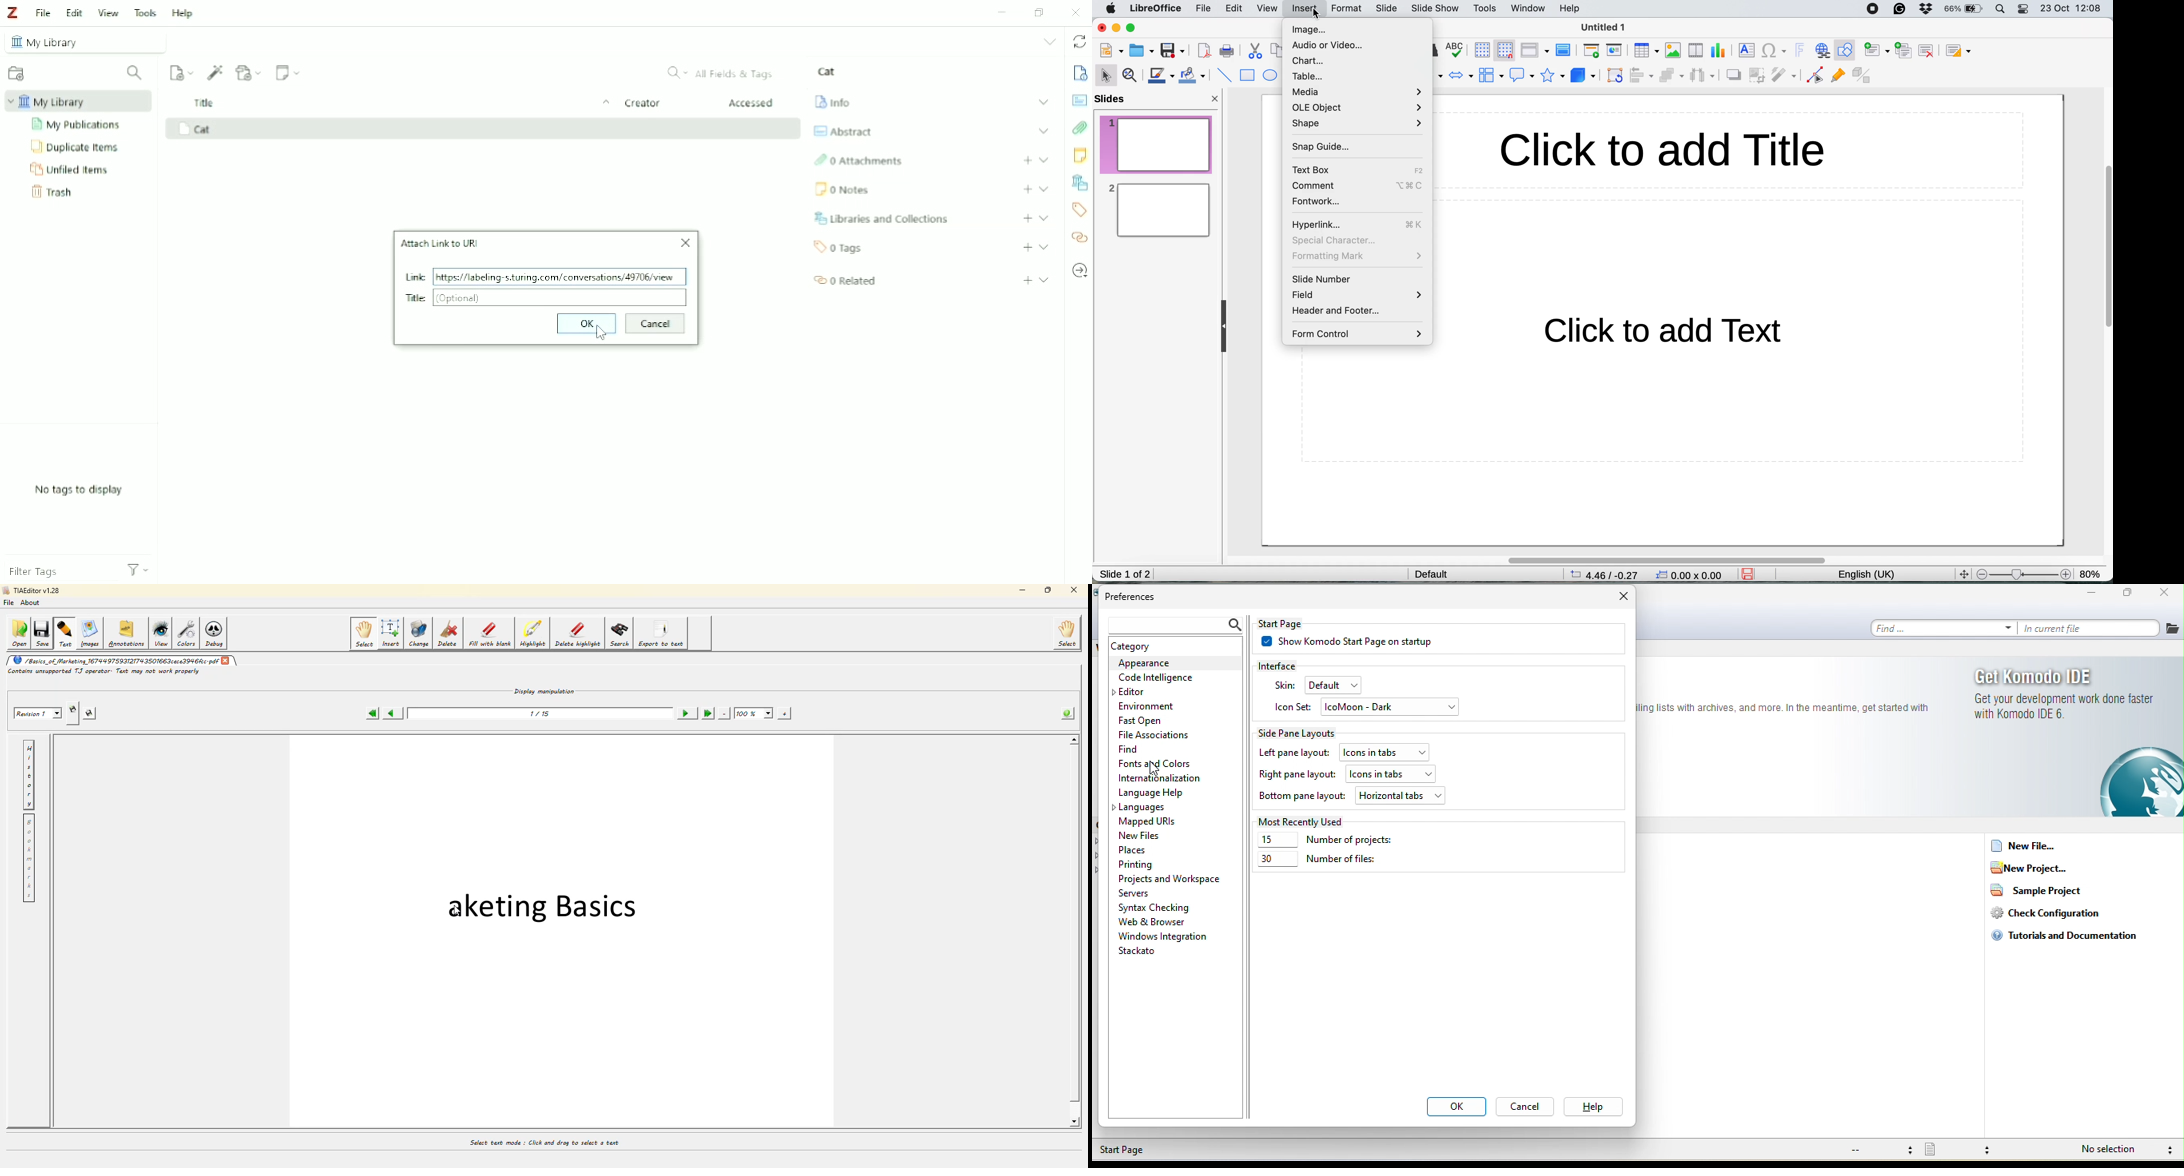  I want to click on text box, so click(1317, 169).